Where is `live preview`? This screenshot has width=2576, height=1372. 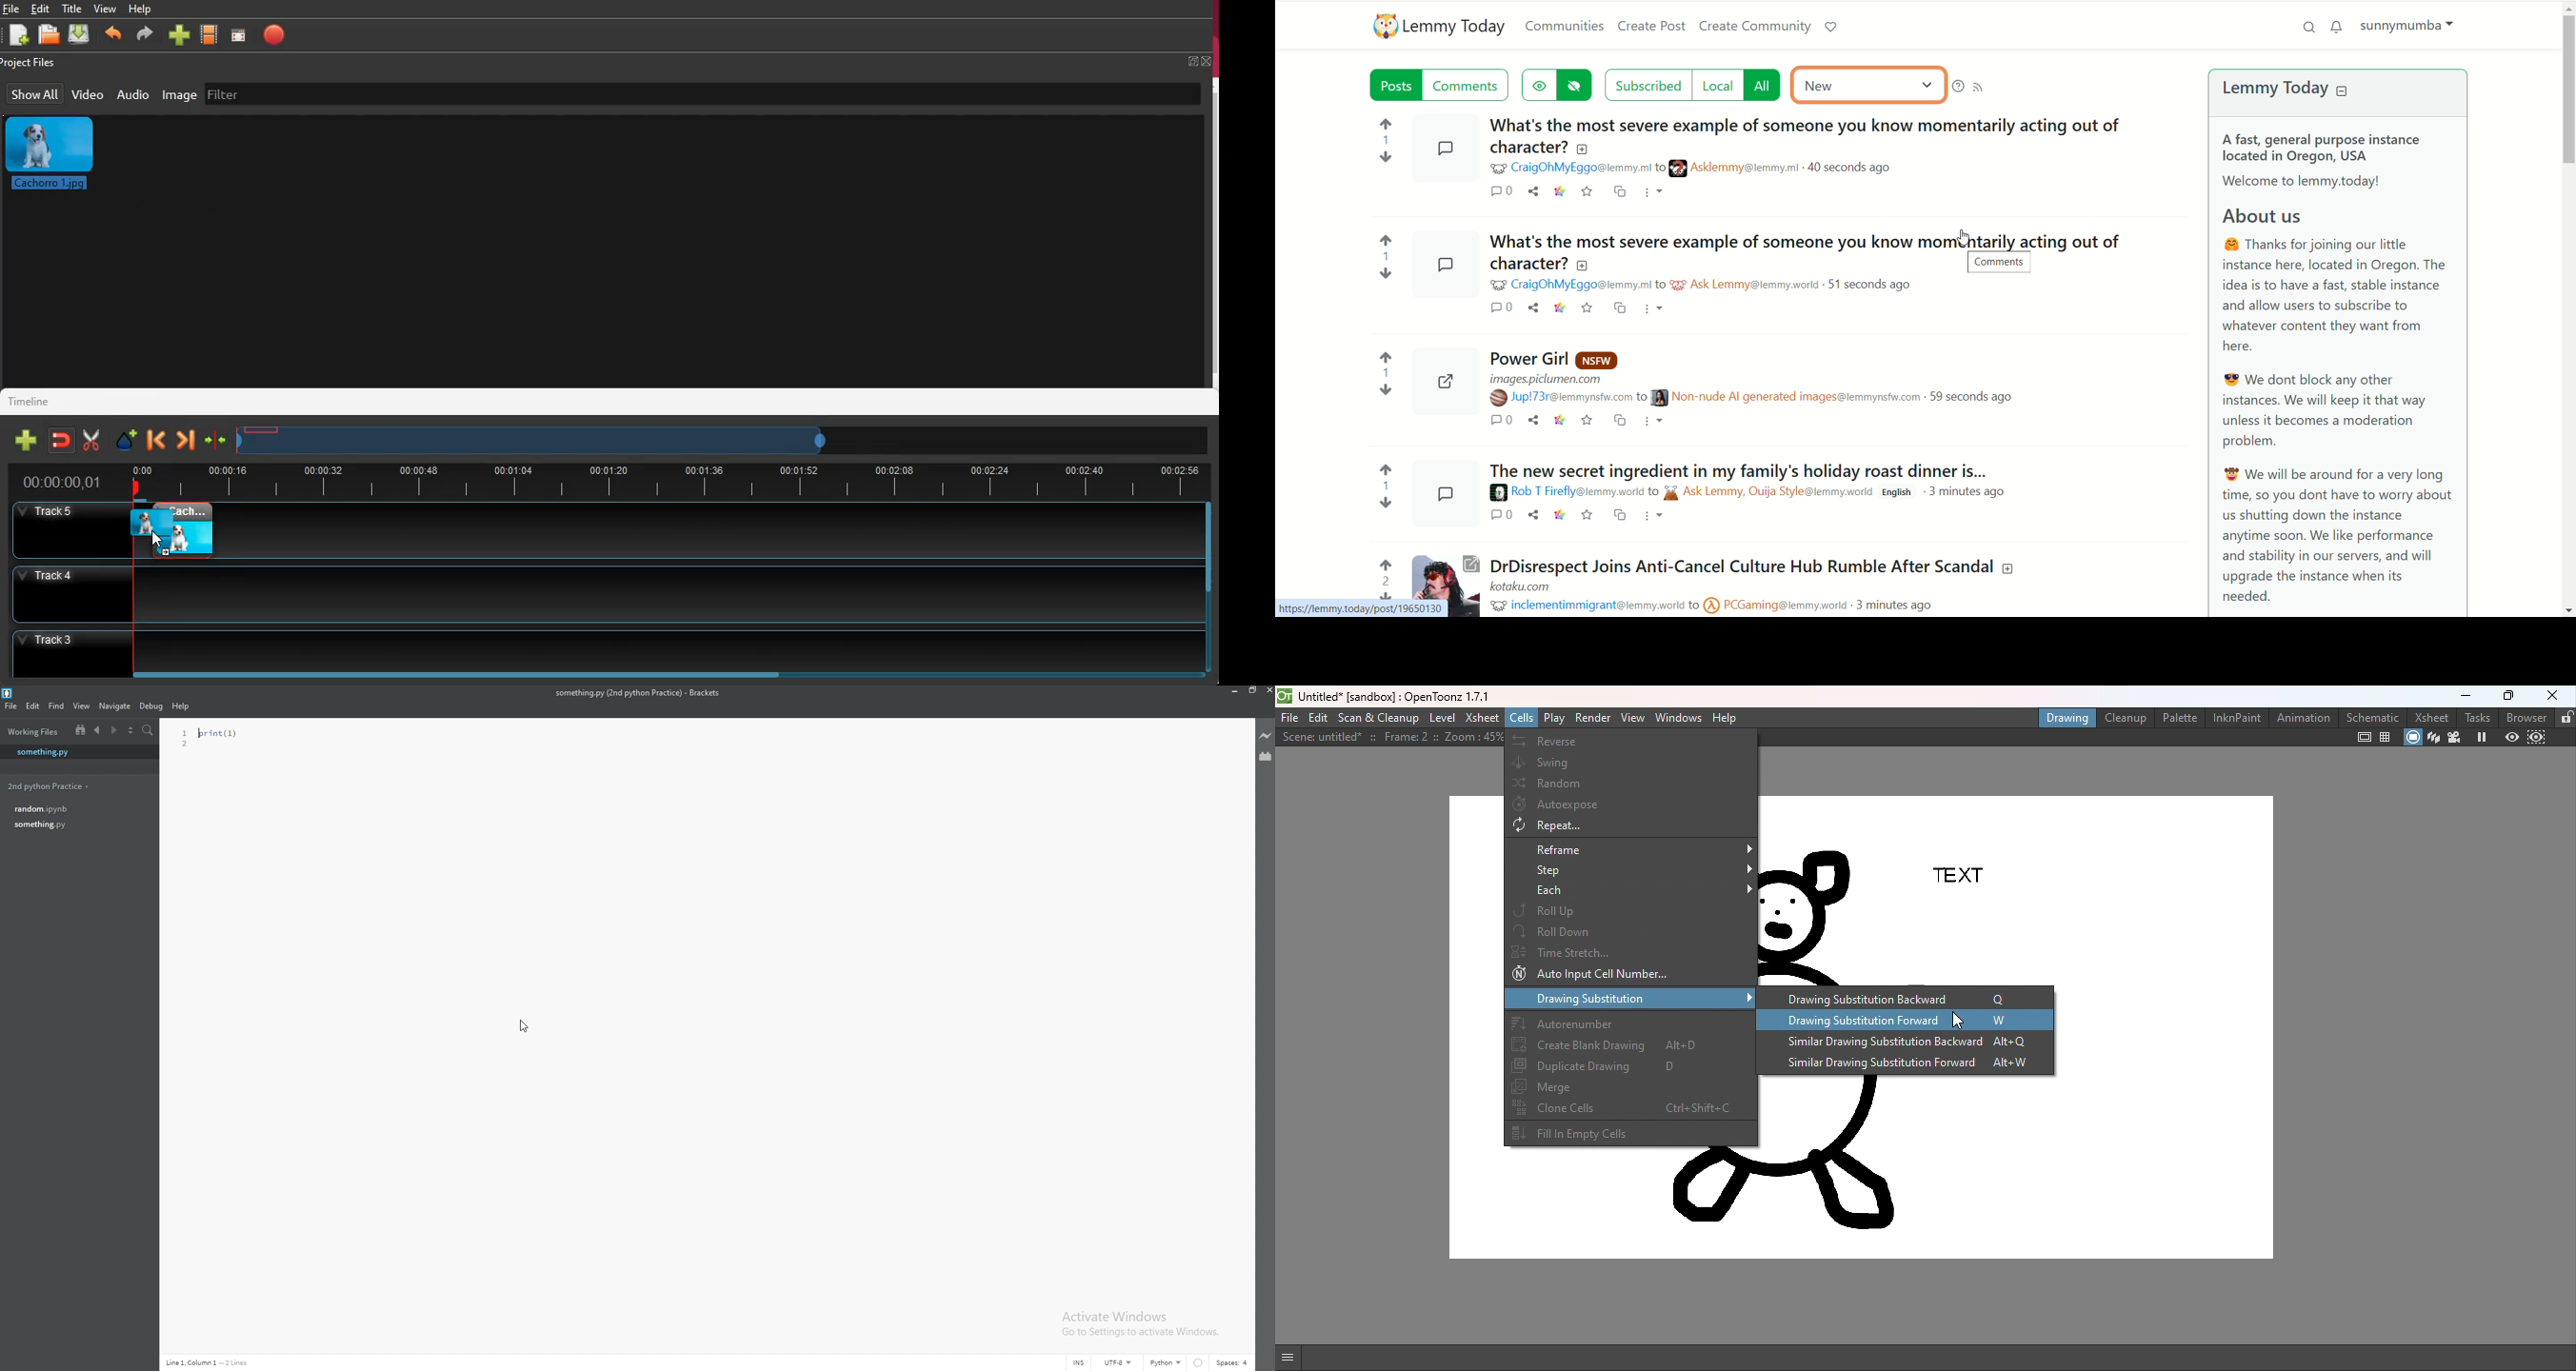
live preview is located at coordinates (1264, 735).